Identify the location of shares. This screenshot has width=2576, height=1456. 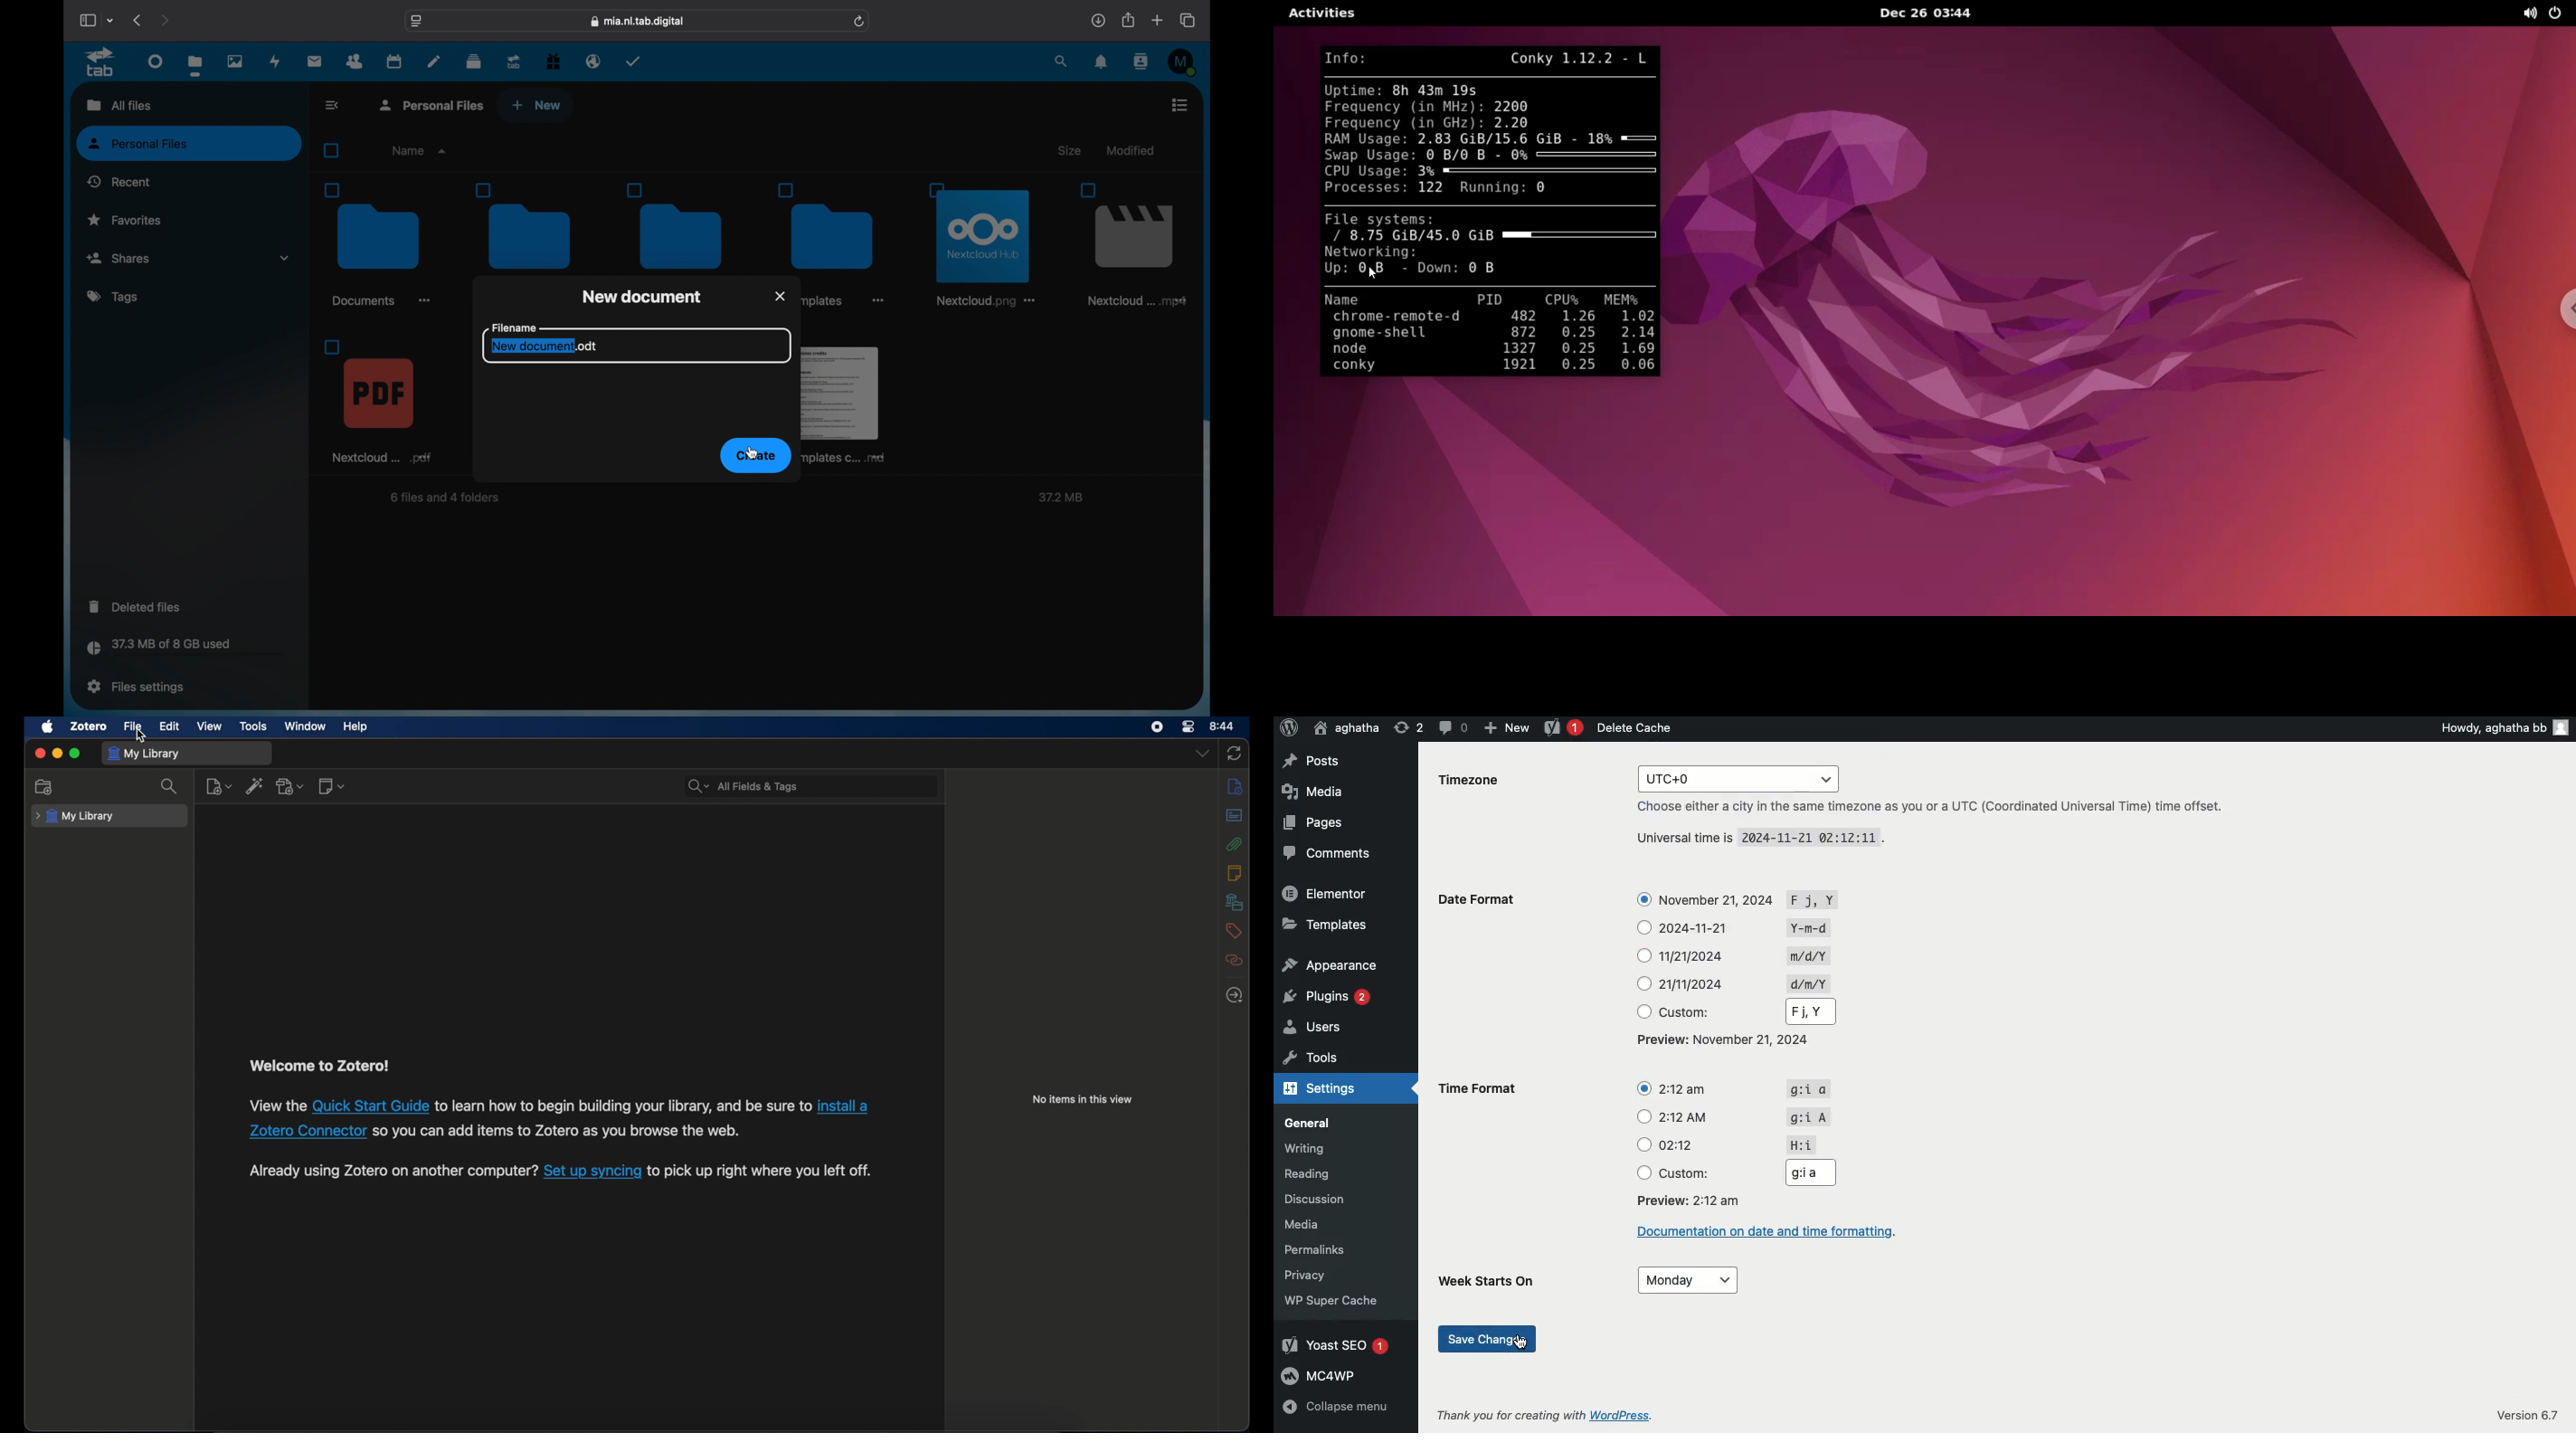
(188, 258).